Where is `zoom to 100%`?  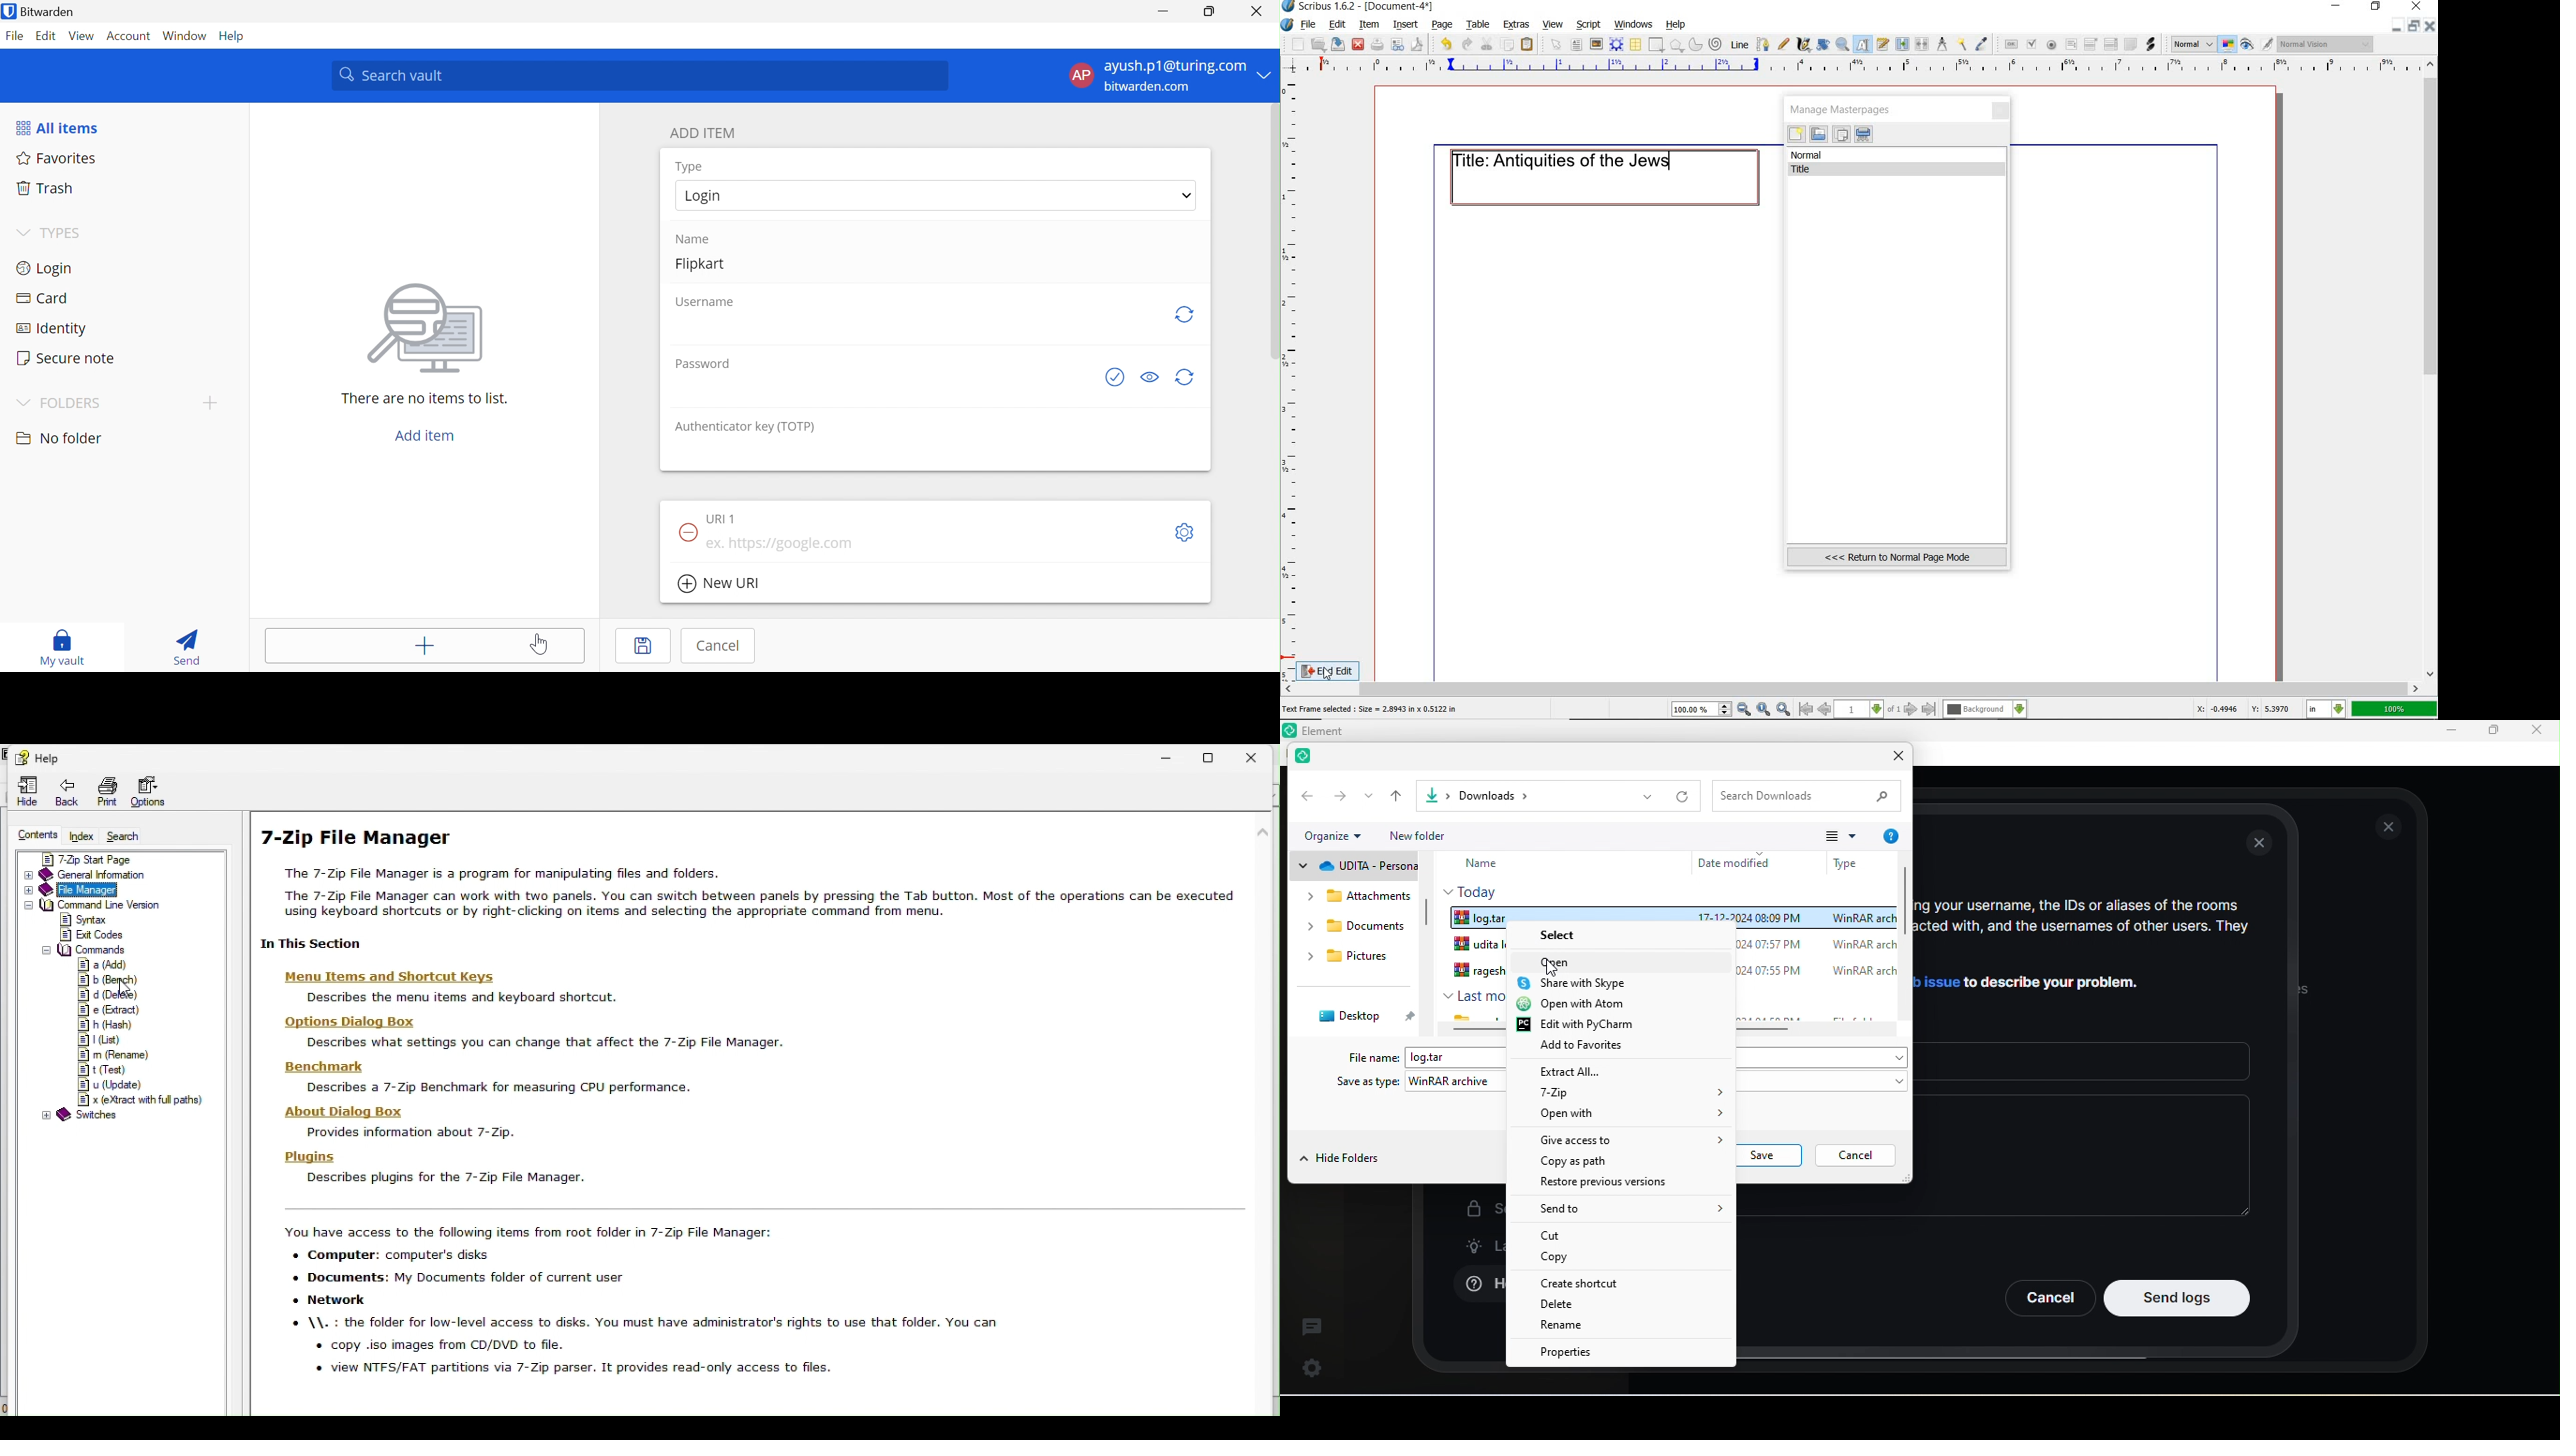
zoom to 100% is located at coordinates (1765, 710).